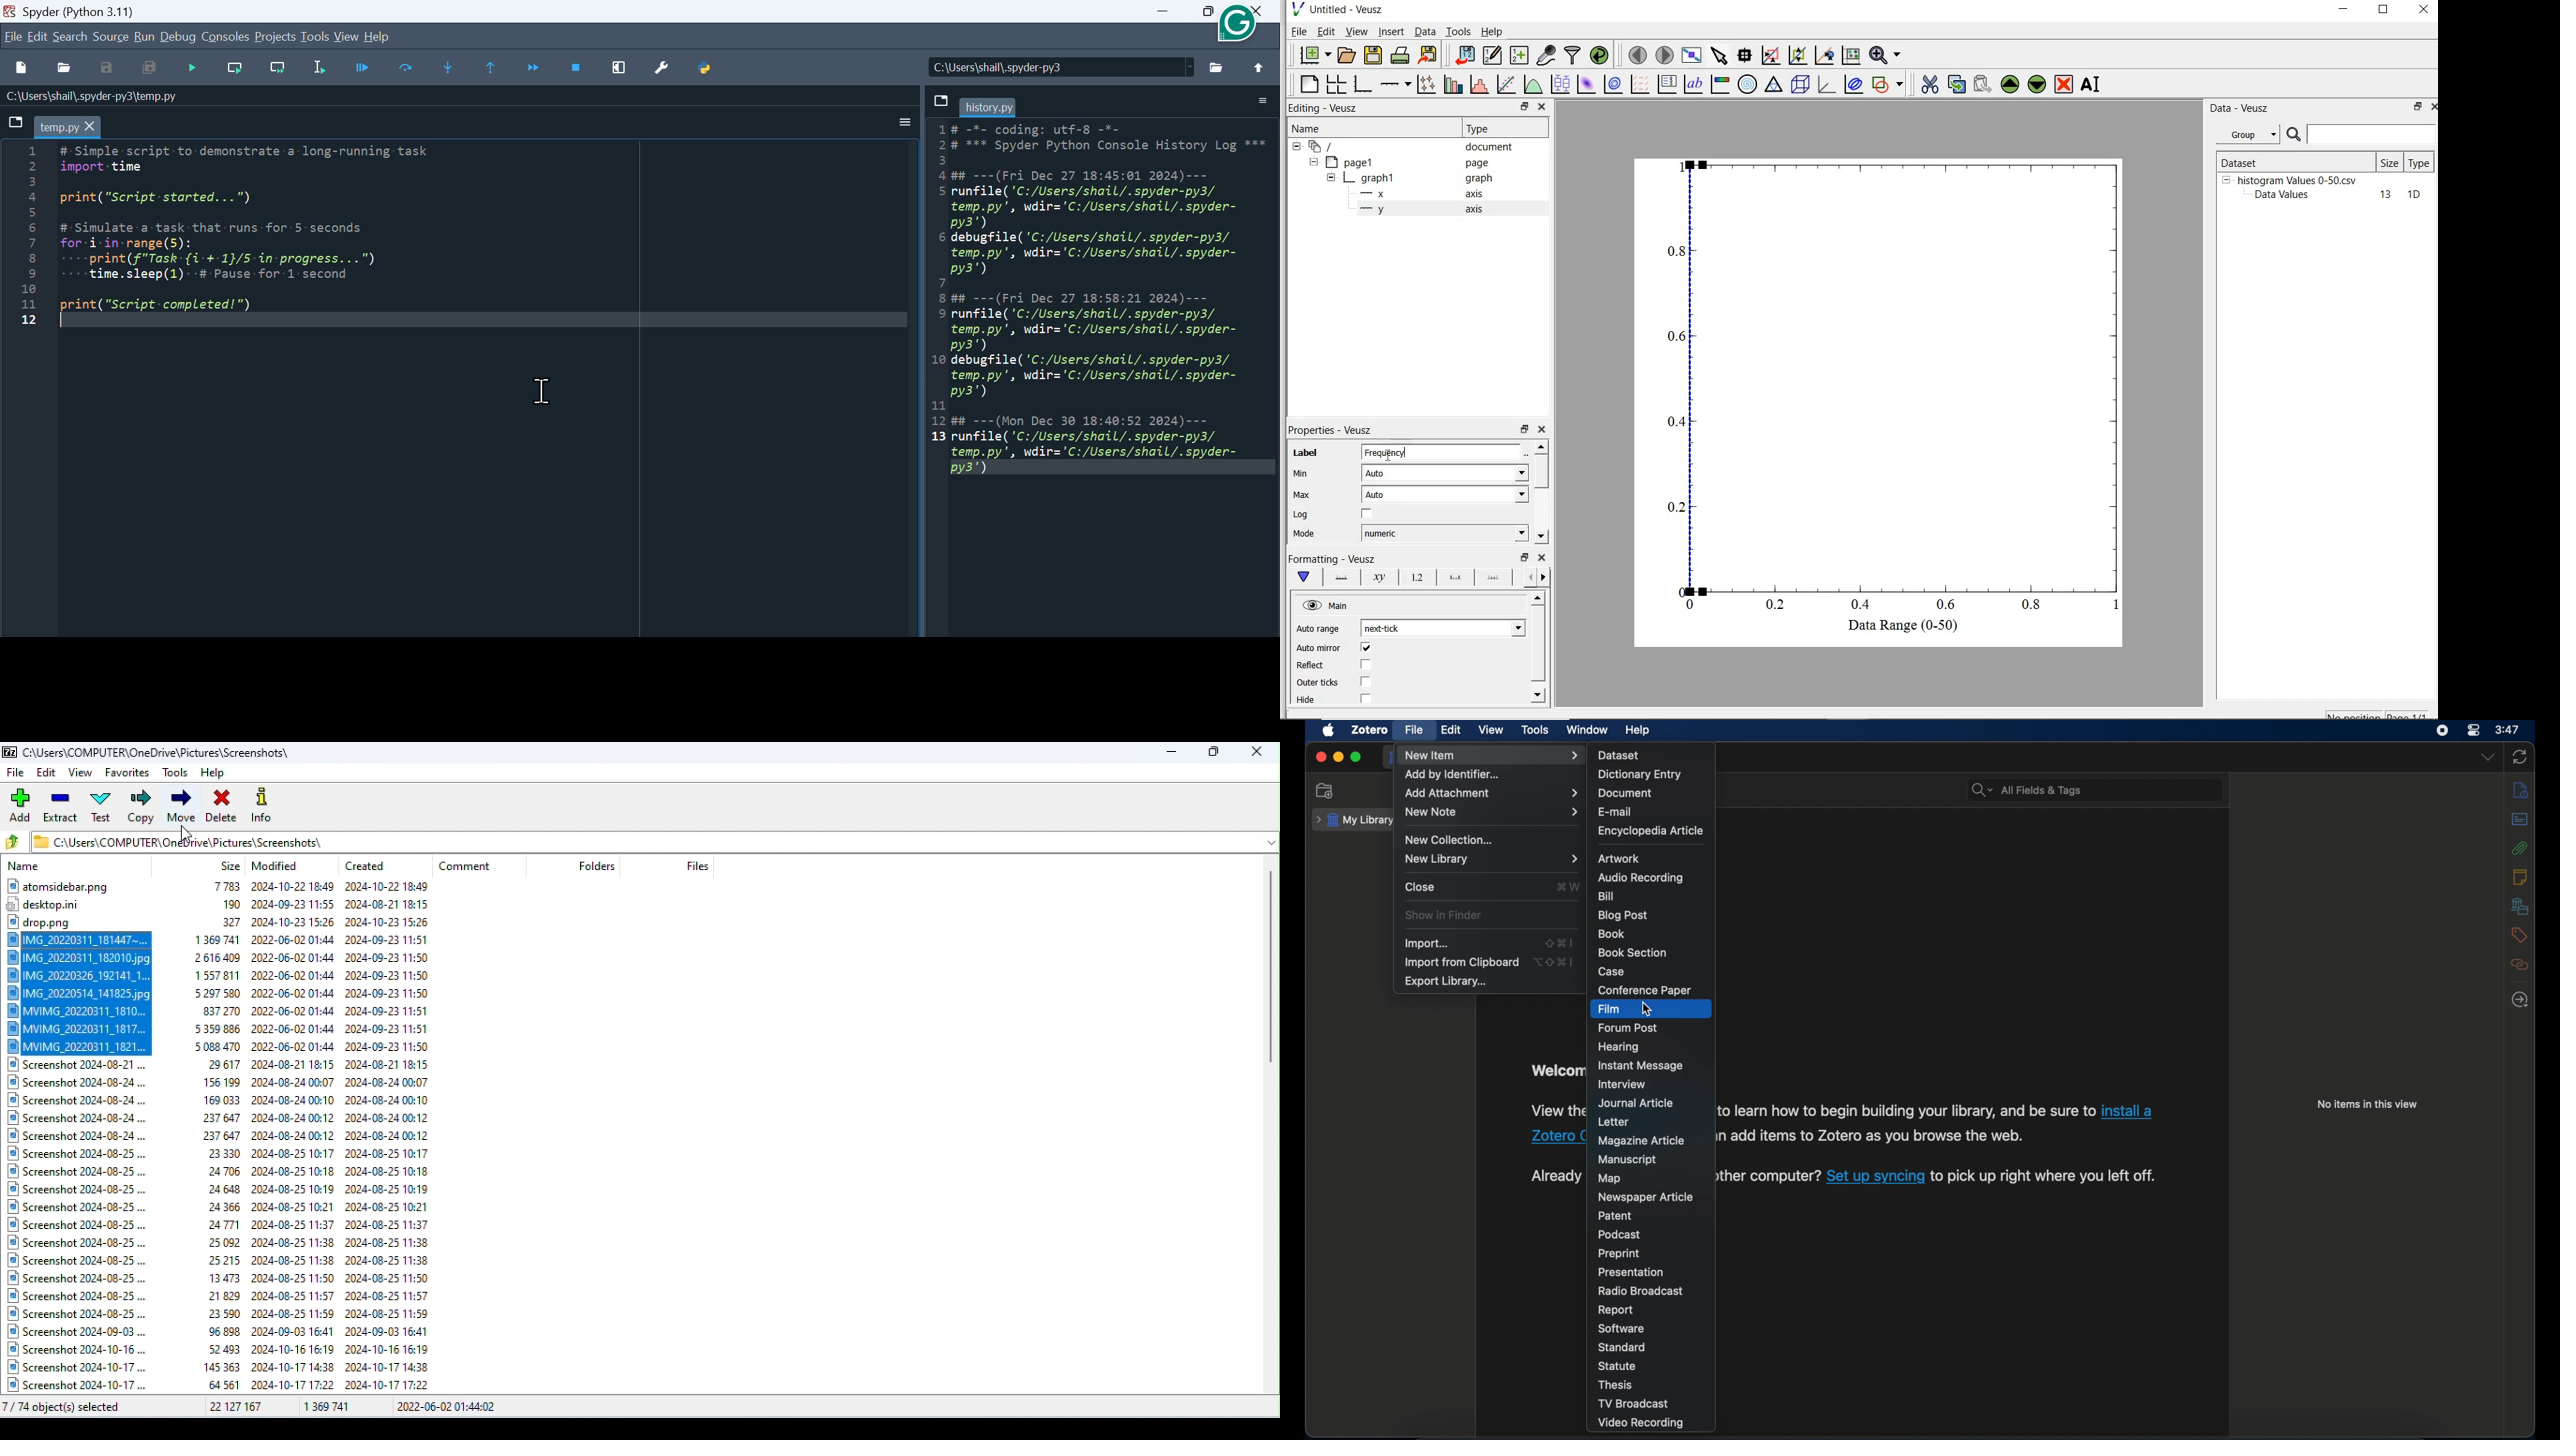  I want to click on Tools, so click(314, 37).